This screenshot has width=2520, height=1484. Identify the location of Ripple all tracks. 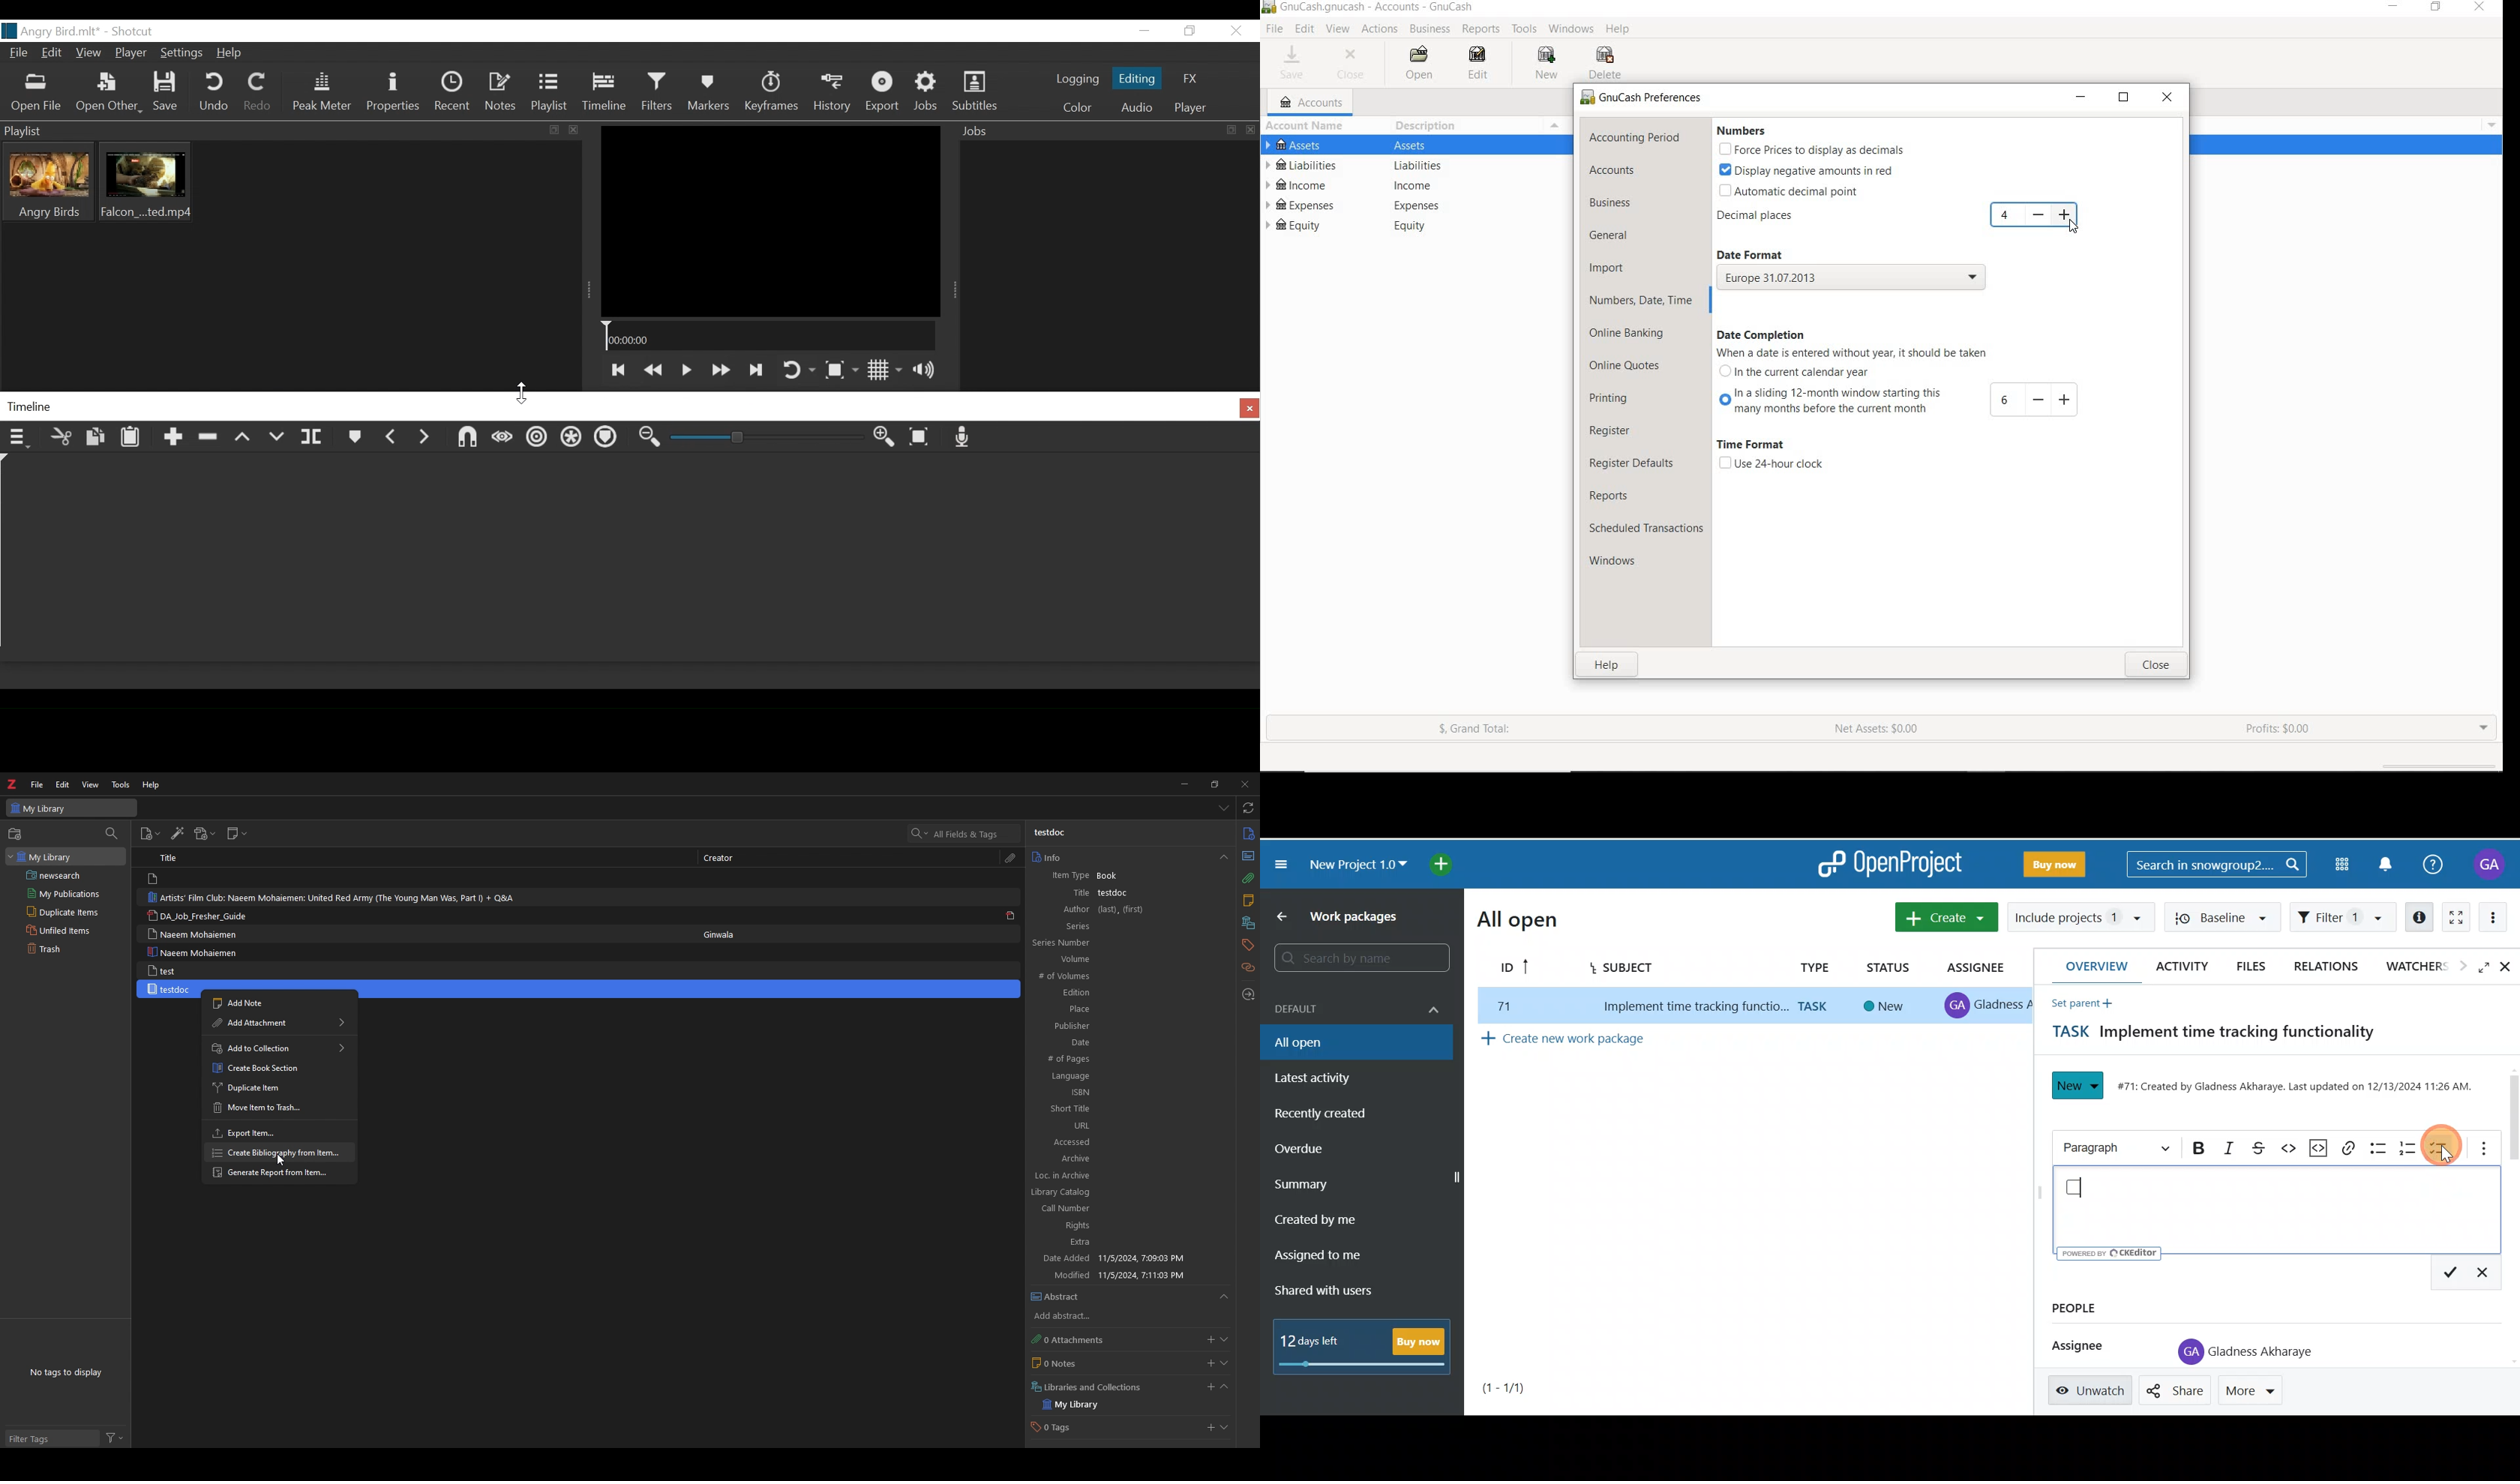
(572, 440).